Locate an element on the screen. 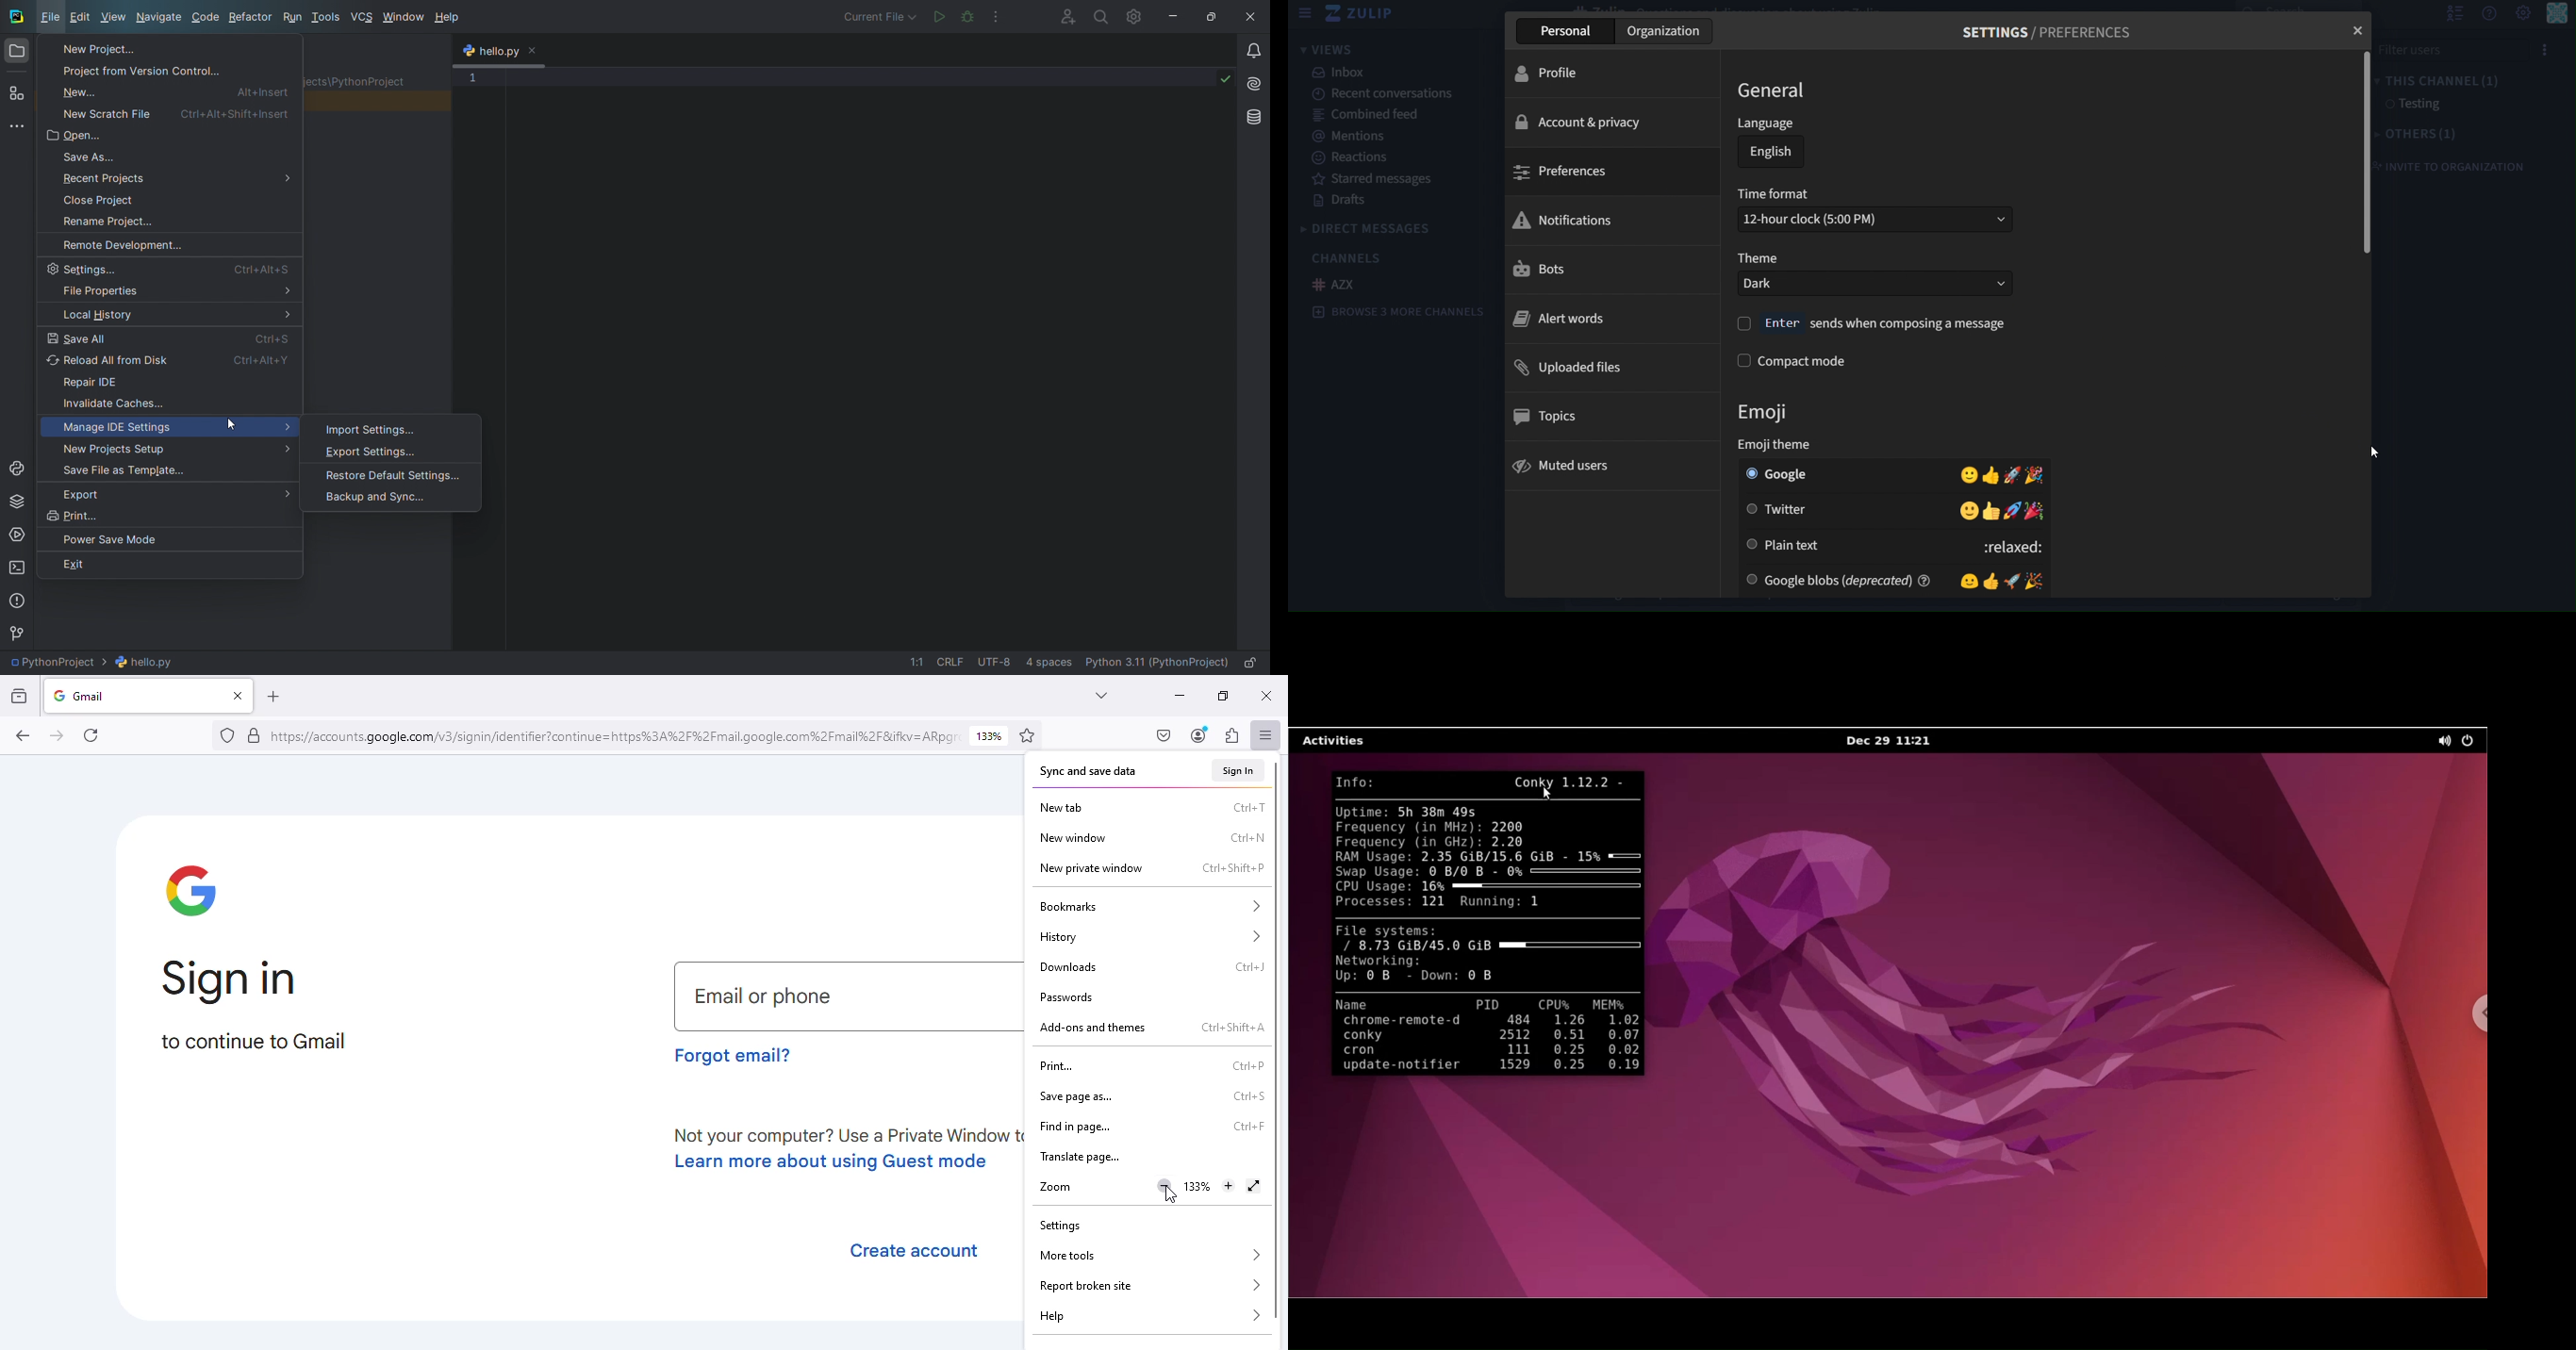  vertical scroll bar is located at coordinates (1277, 1041).